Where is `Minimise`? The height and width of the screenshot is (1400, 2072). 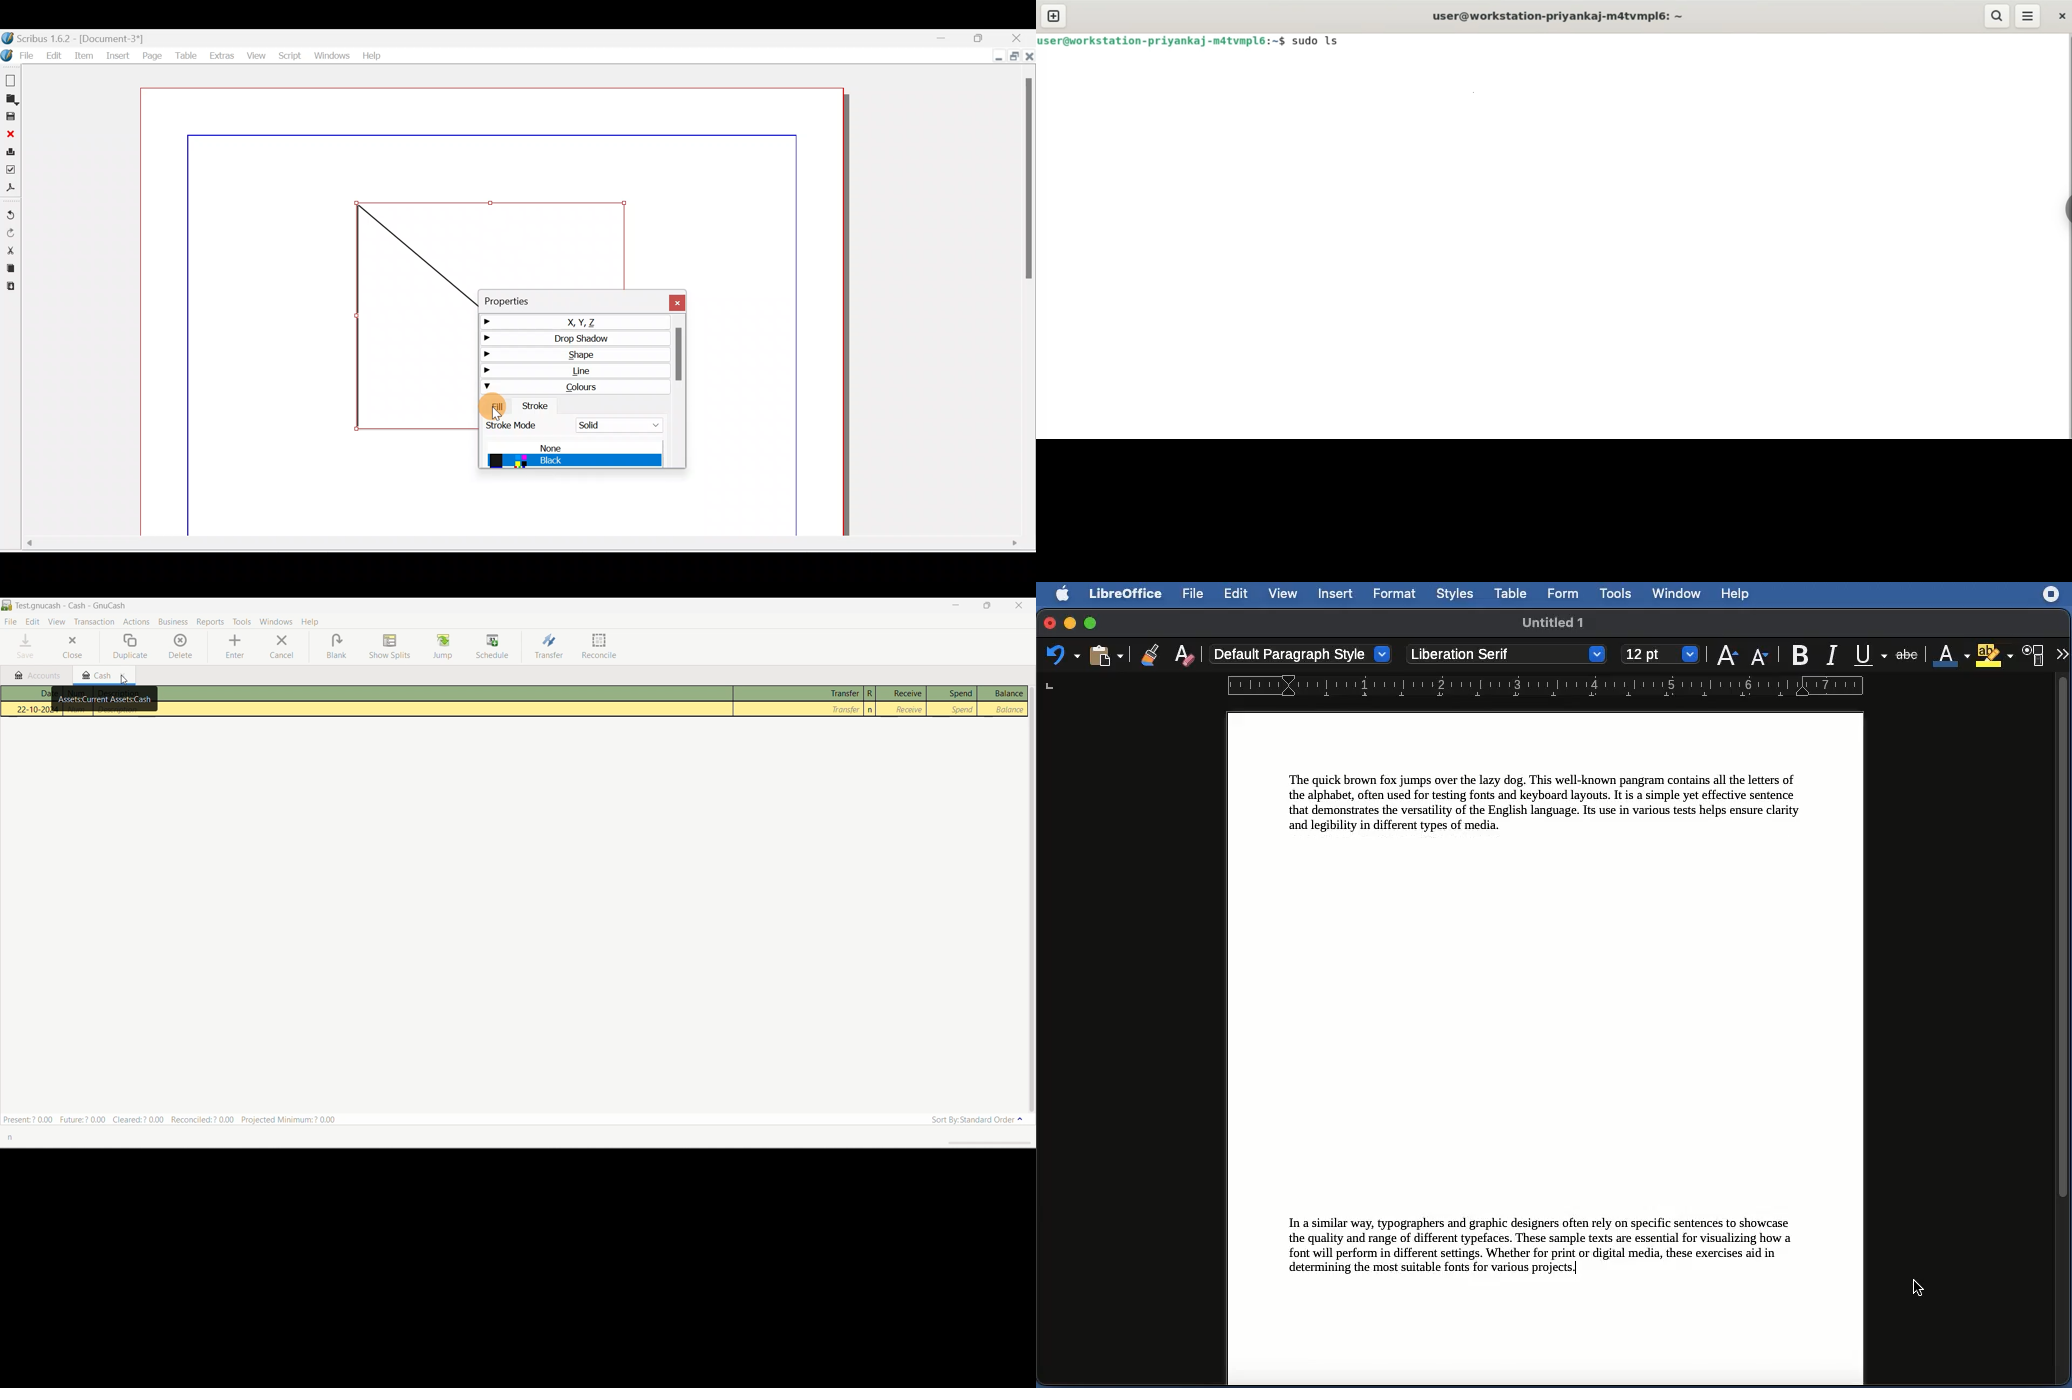
Minimise is located at coordinates (942, 37).